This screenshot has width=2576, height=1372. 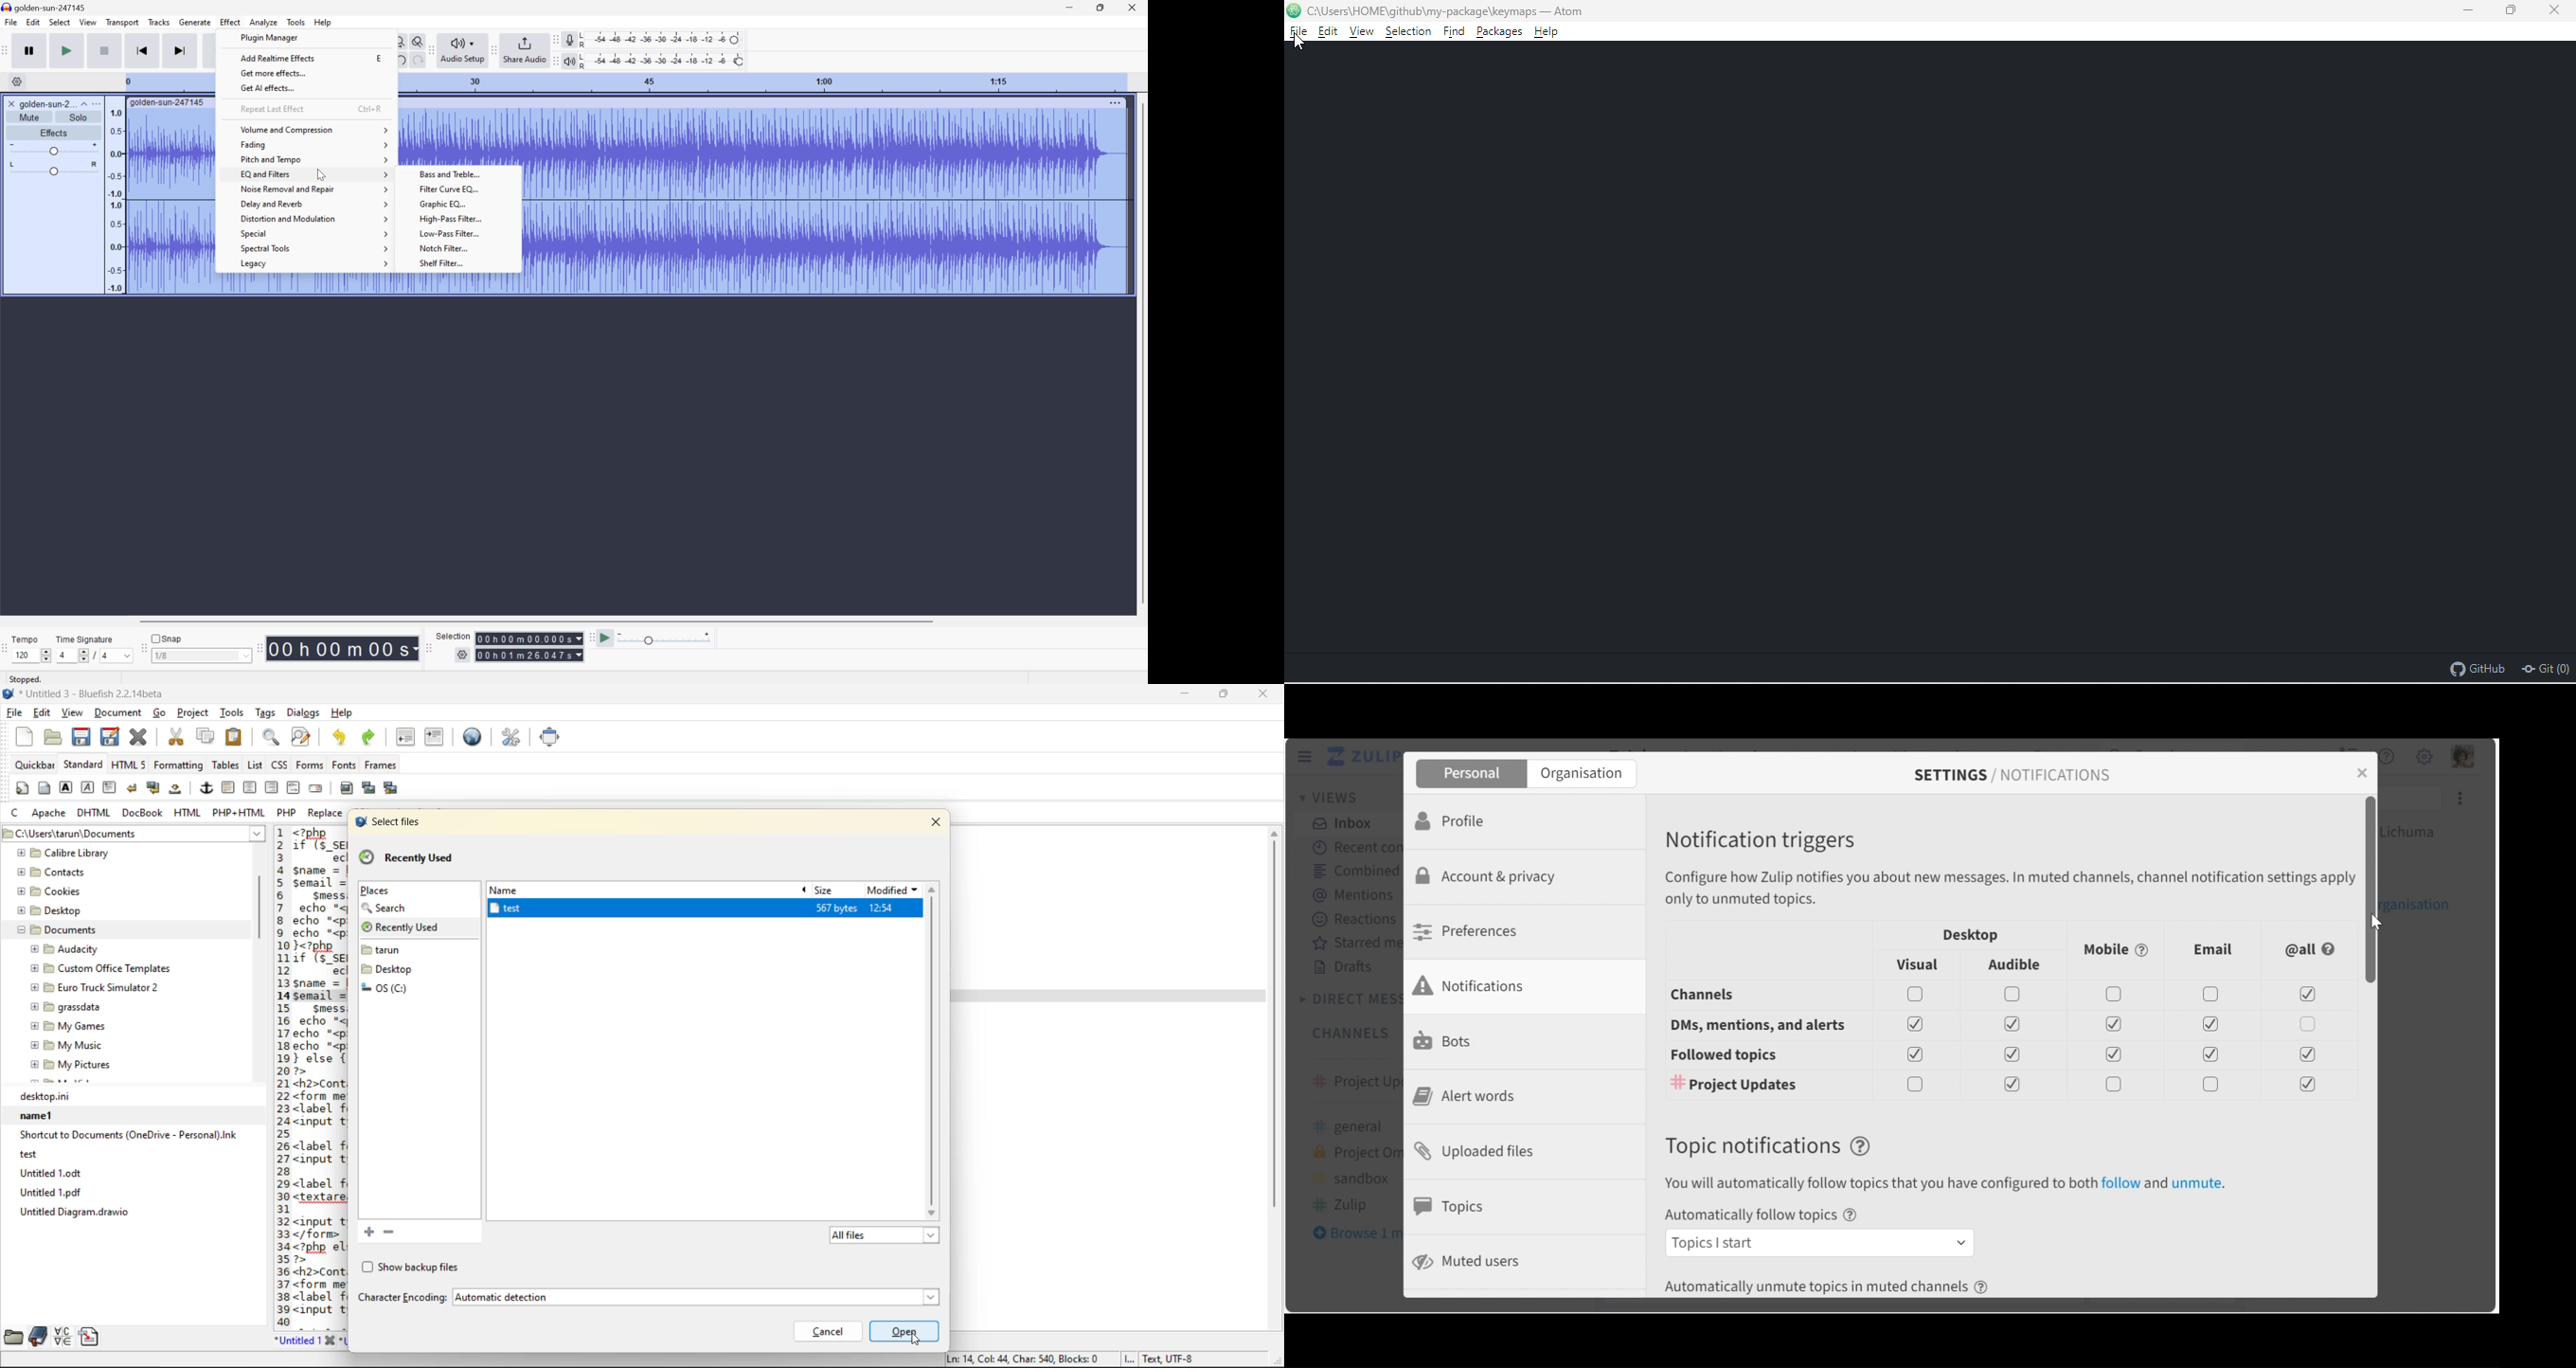 I want to click on recently used folders, so click(x=407, y=859).